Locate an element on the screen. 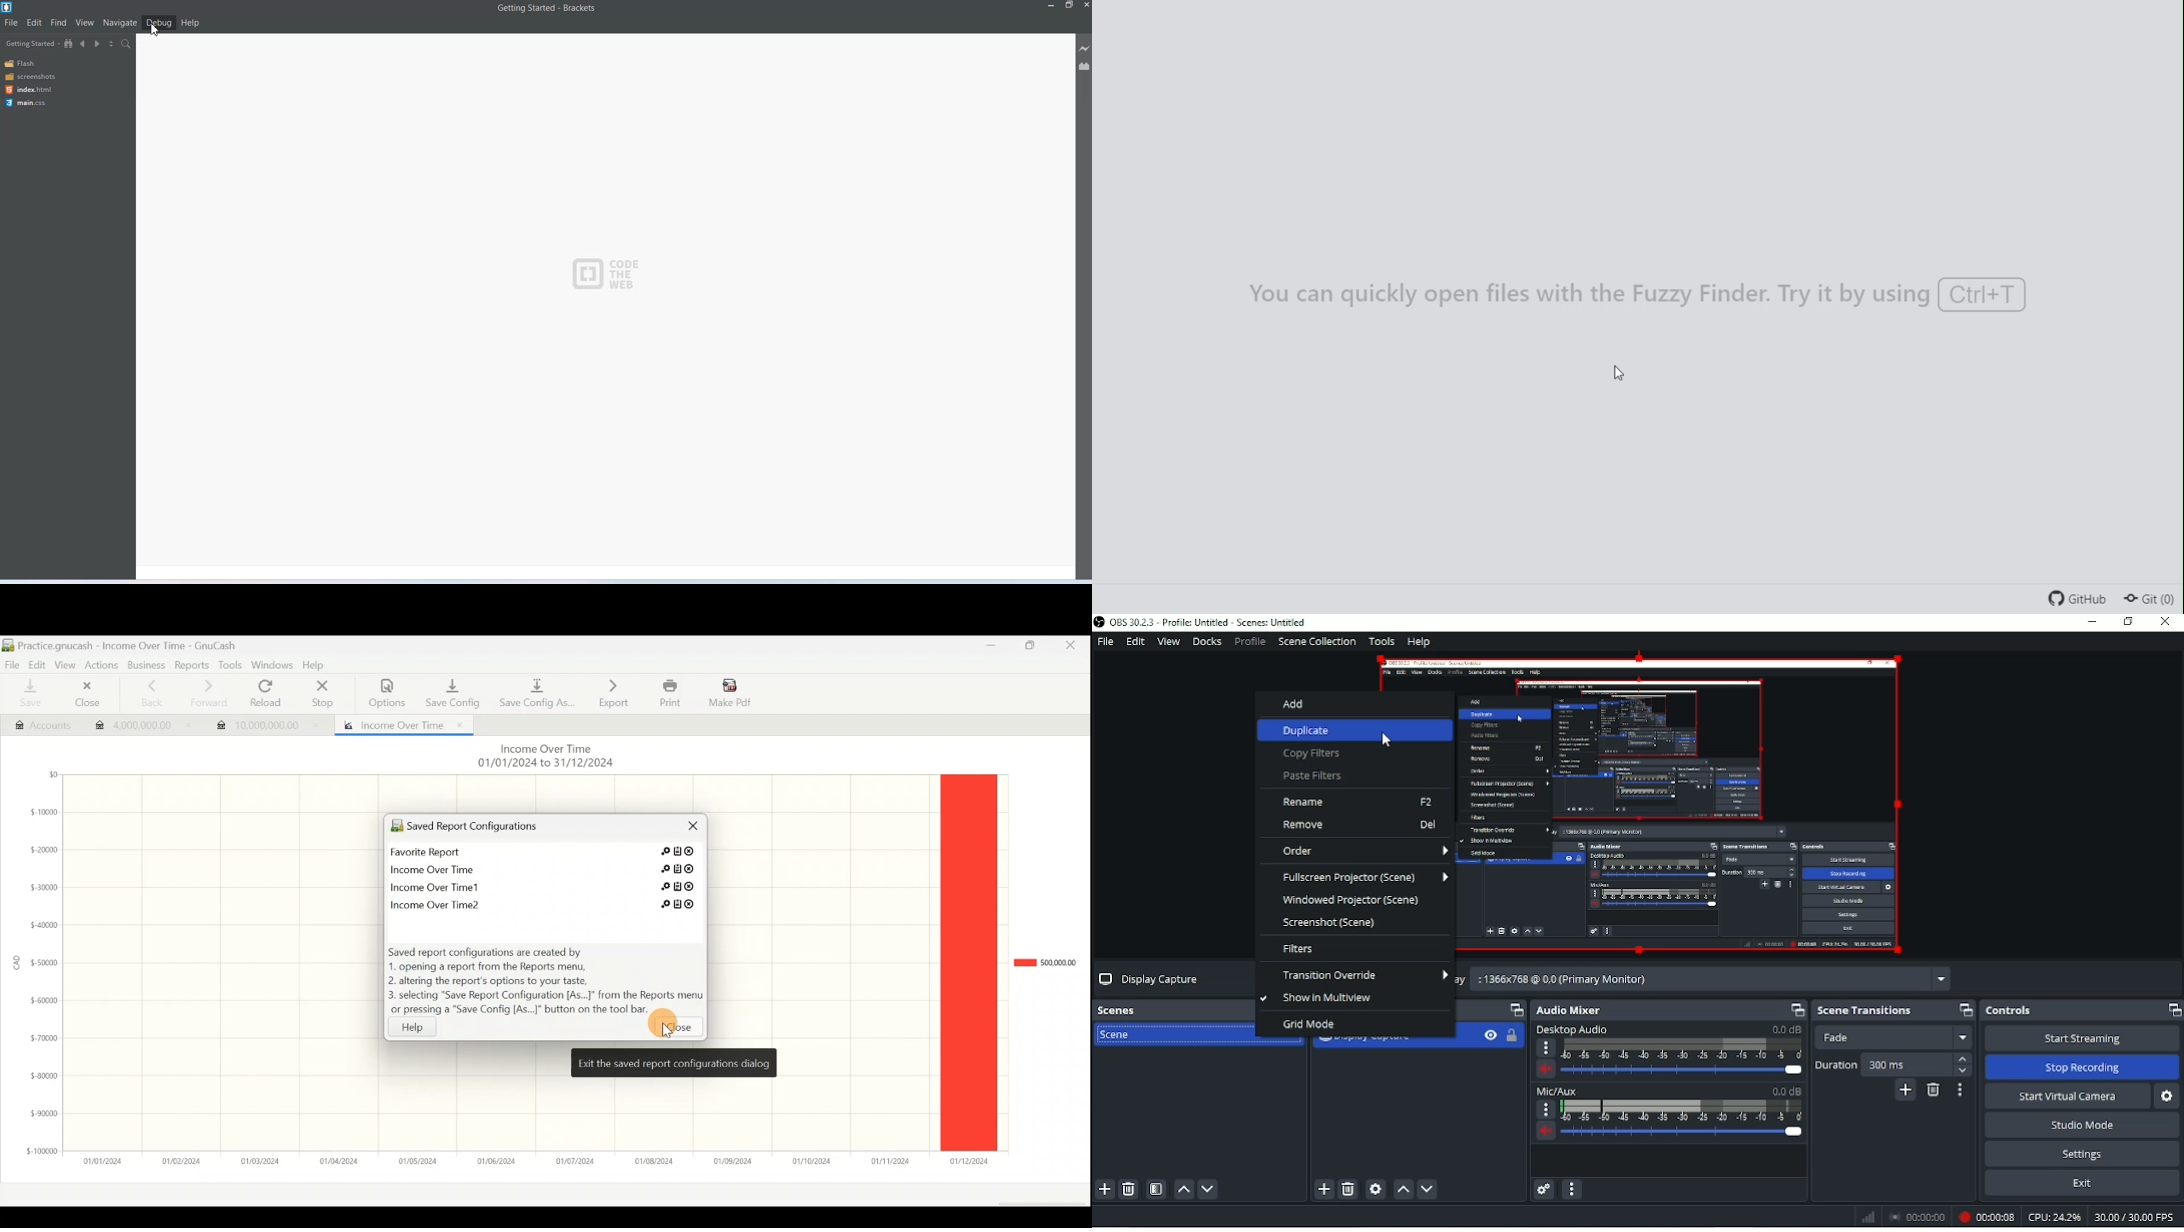 This screenshot has width=2184, height=1232. Tools is located at coordinates (1382, 641).